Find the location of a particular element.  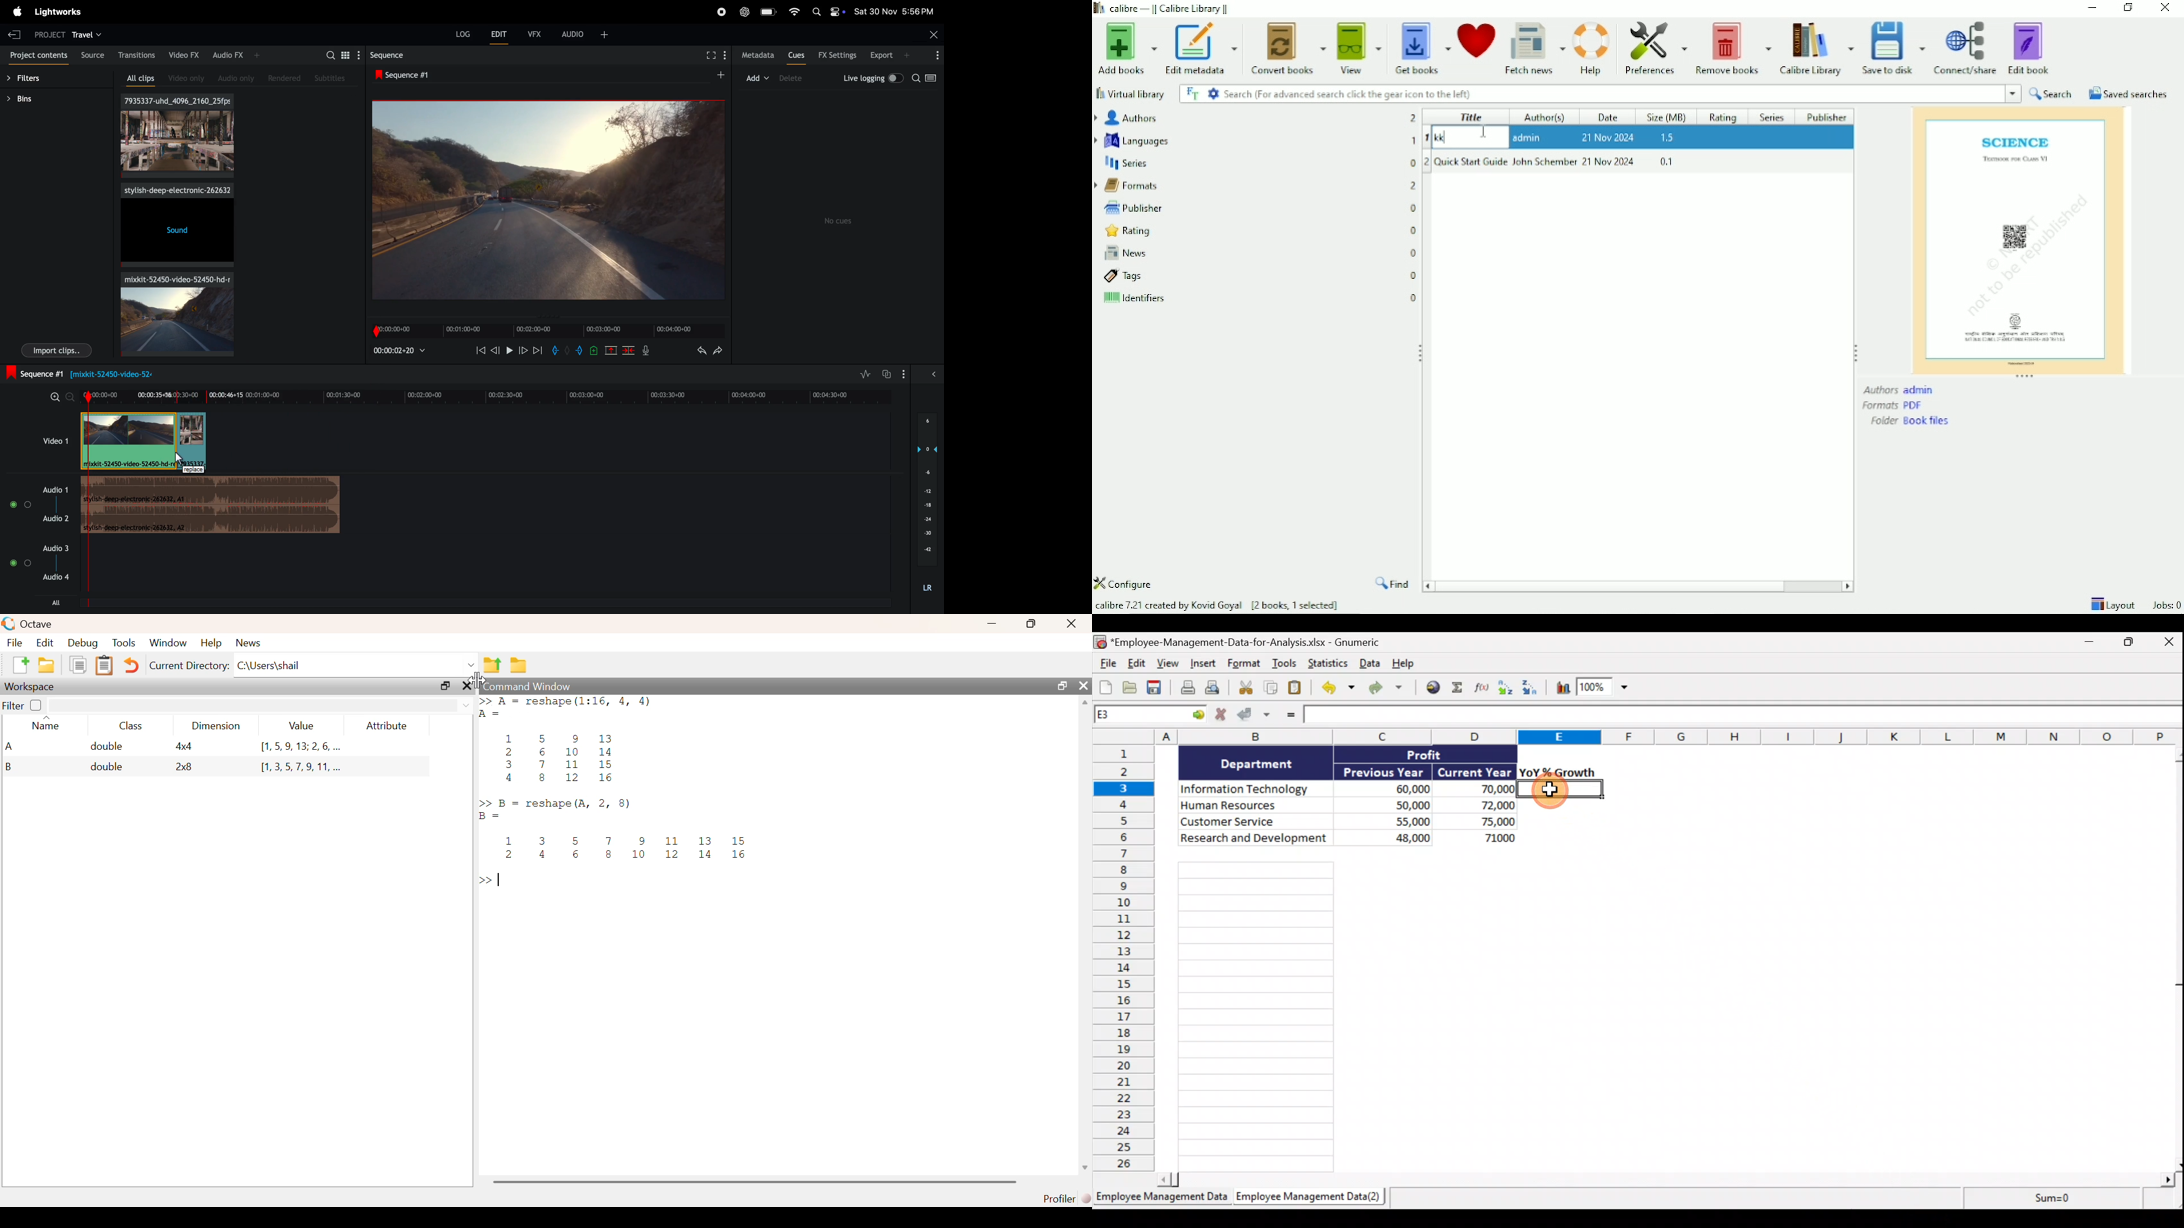

no cues is located at coordinates (839, 221).